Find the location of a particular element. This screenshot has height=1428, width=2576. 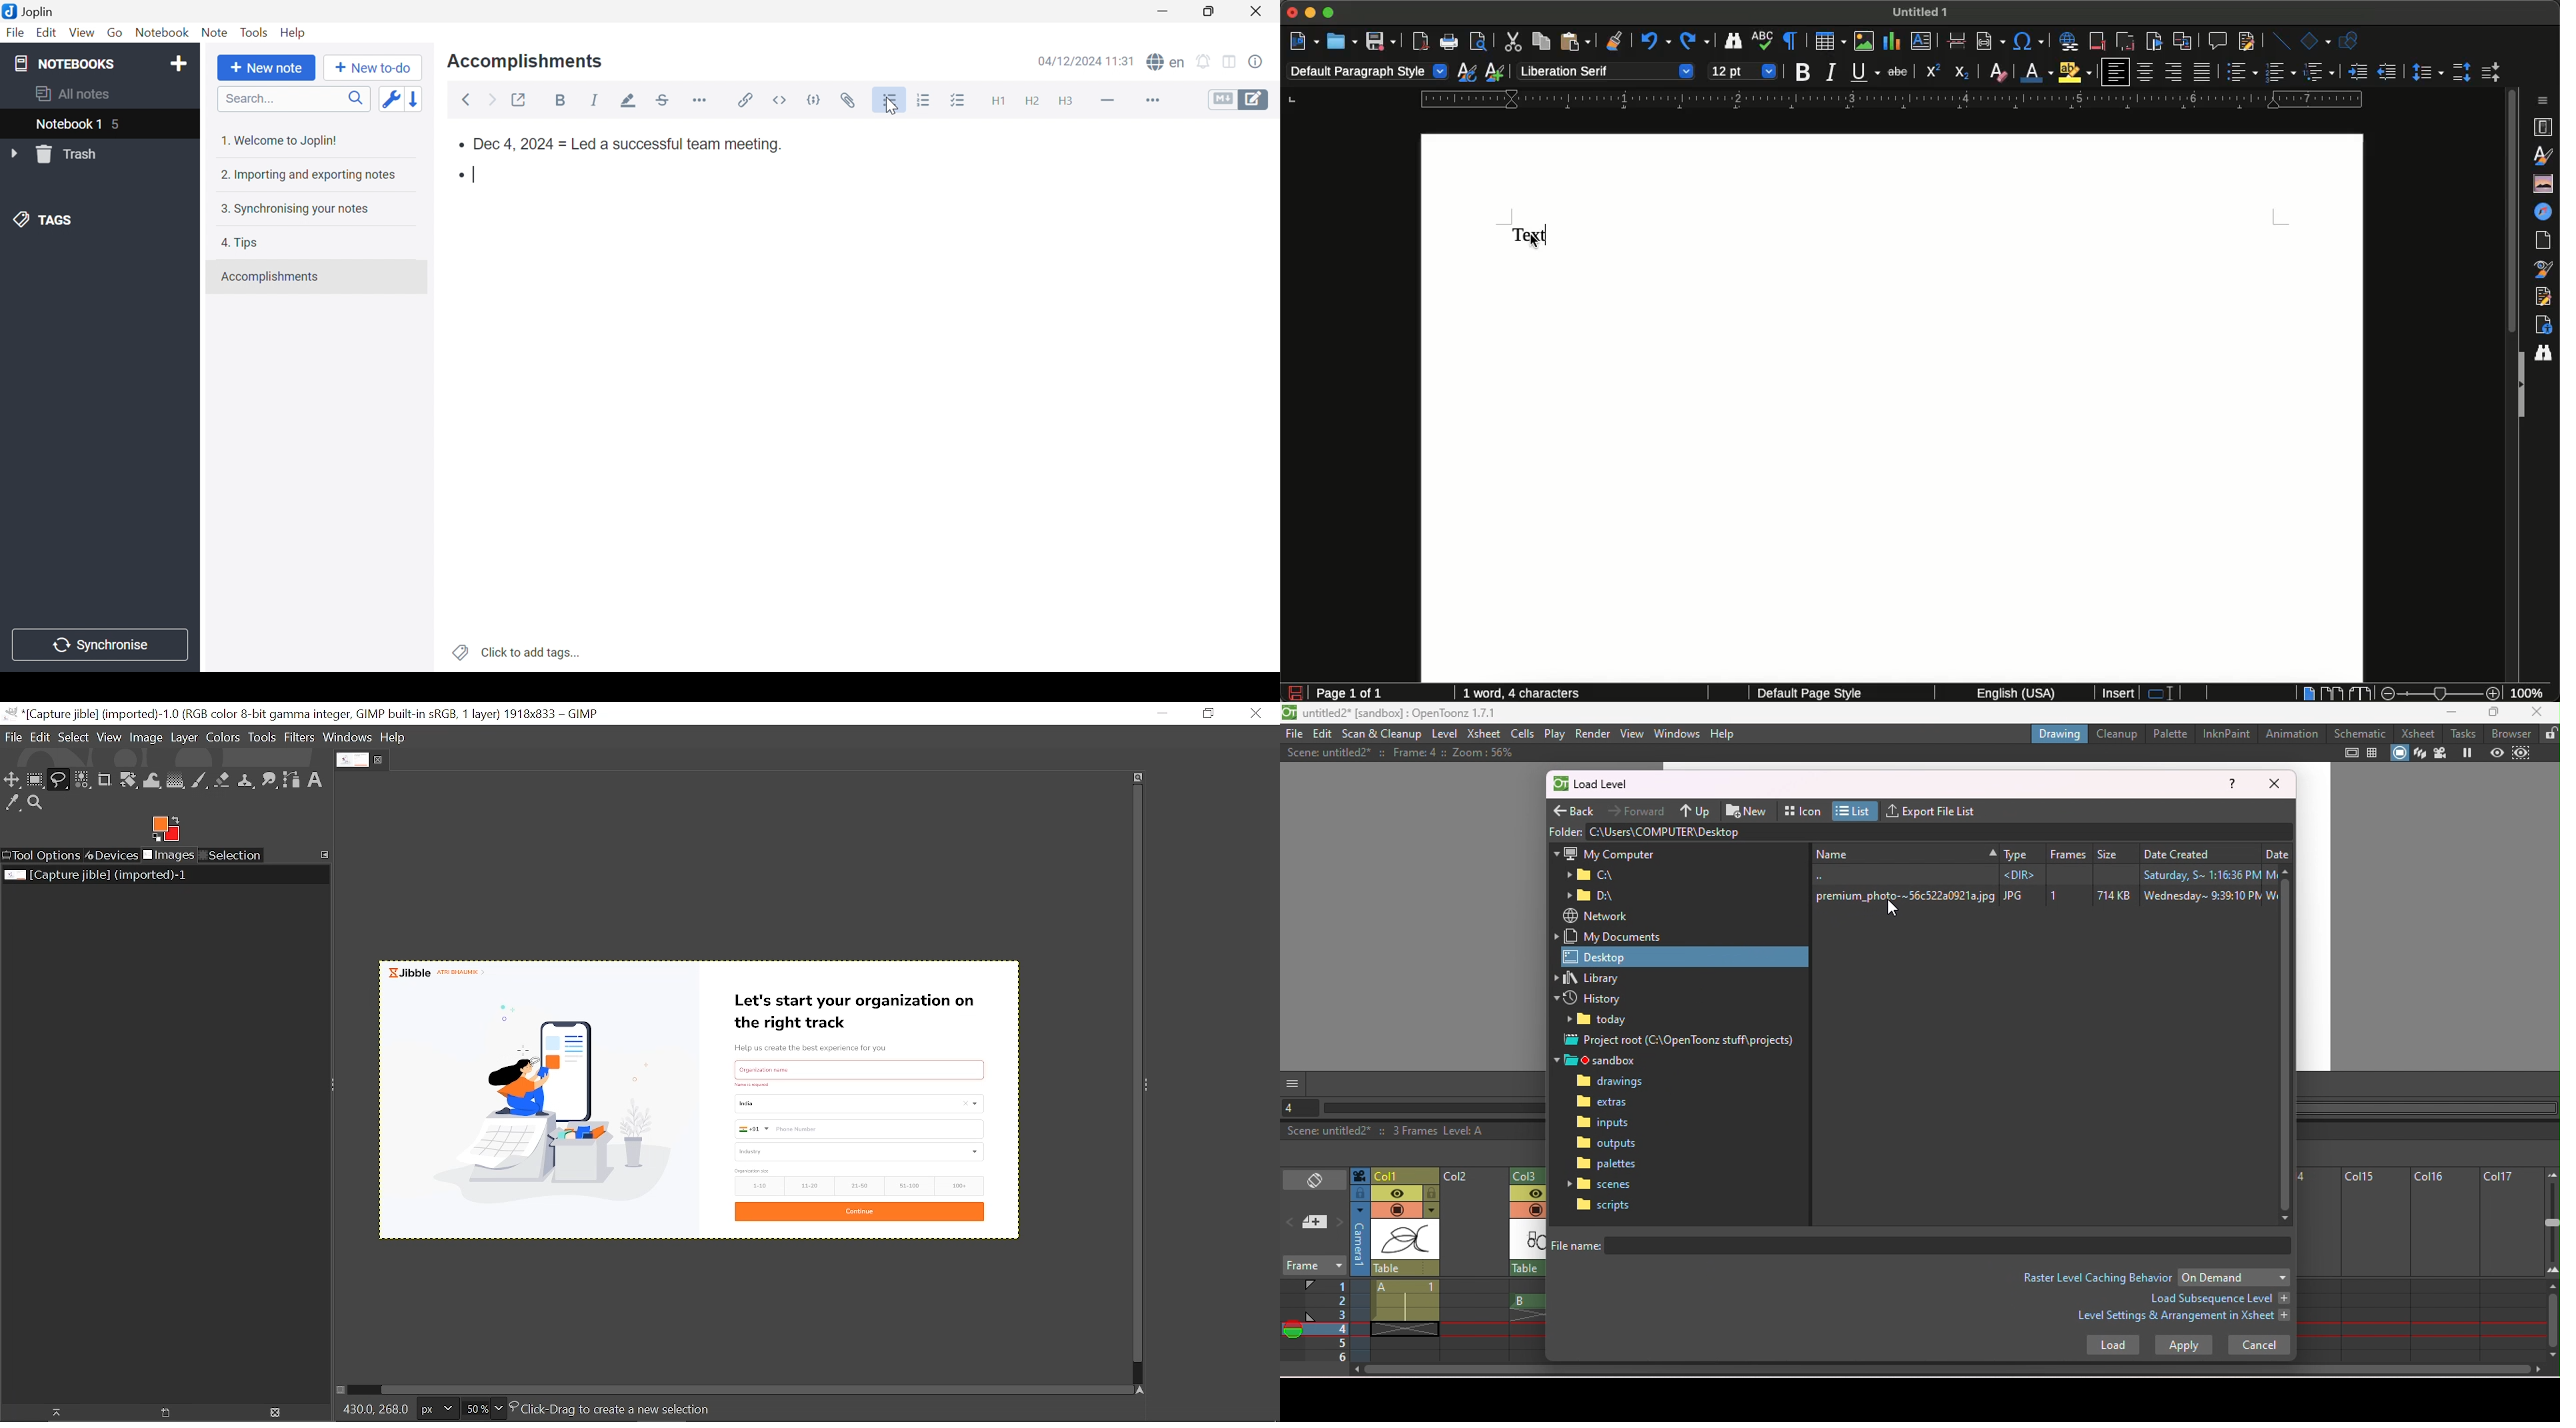

Note is located at coordinates (214, 34).